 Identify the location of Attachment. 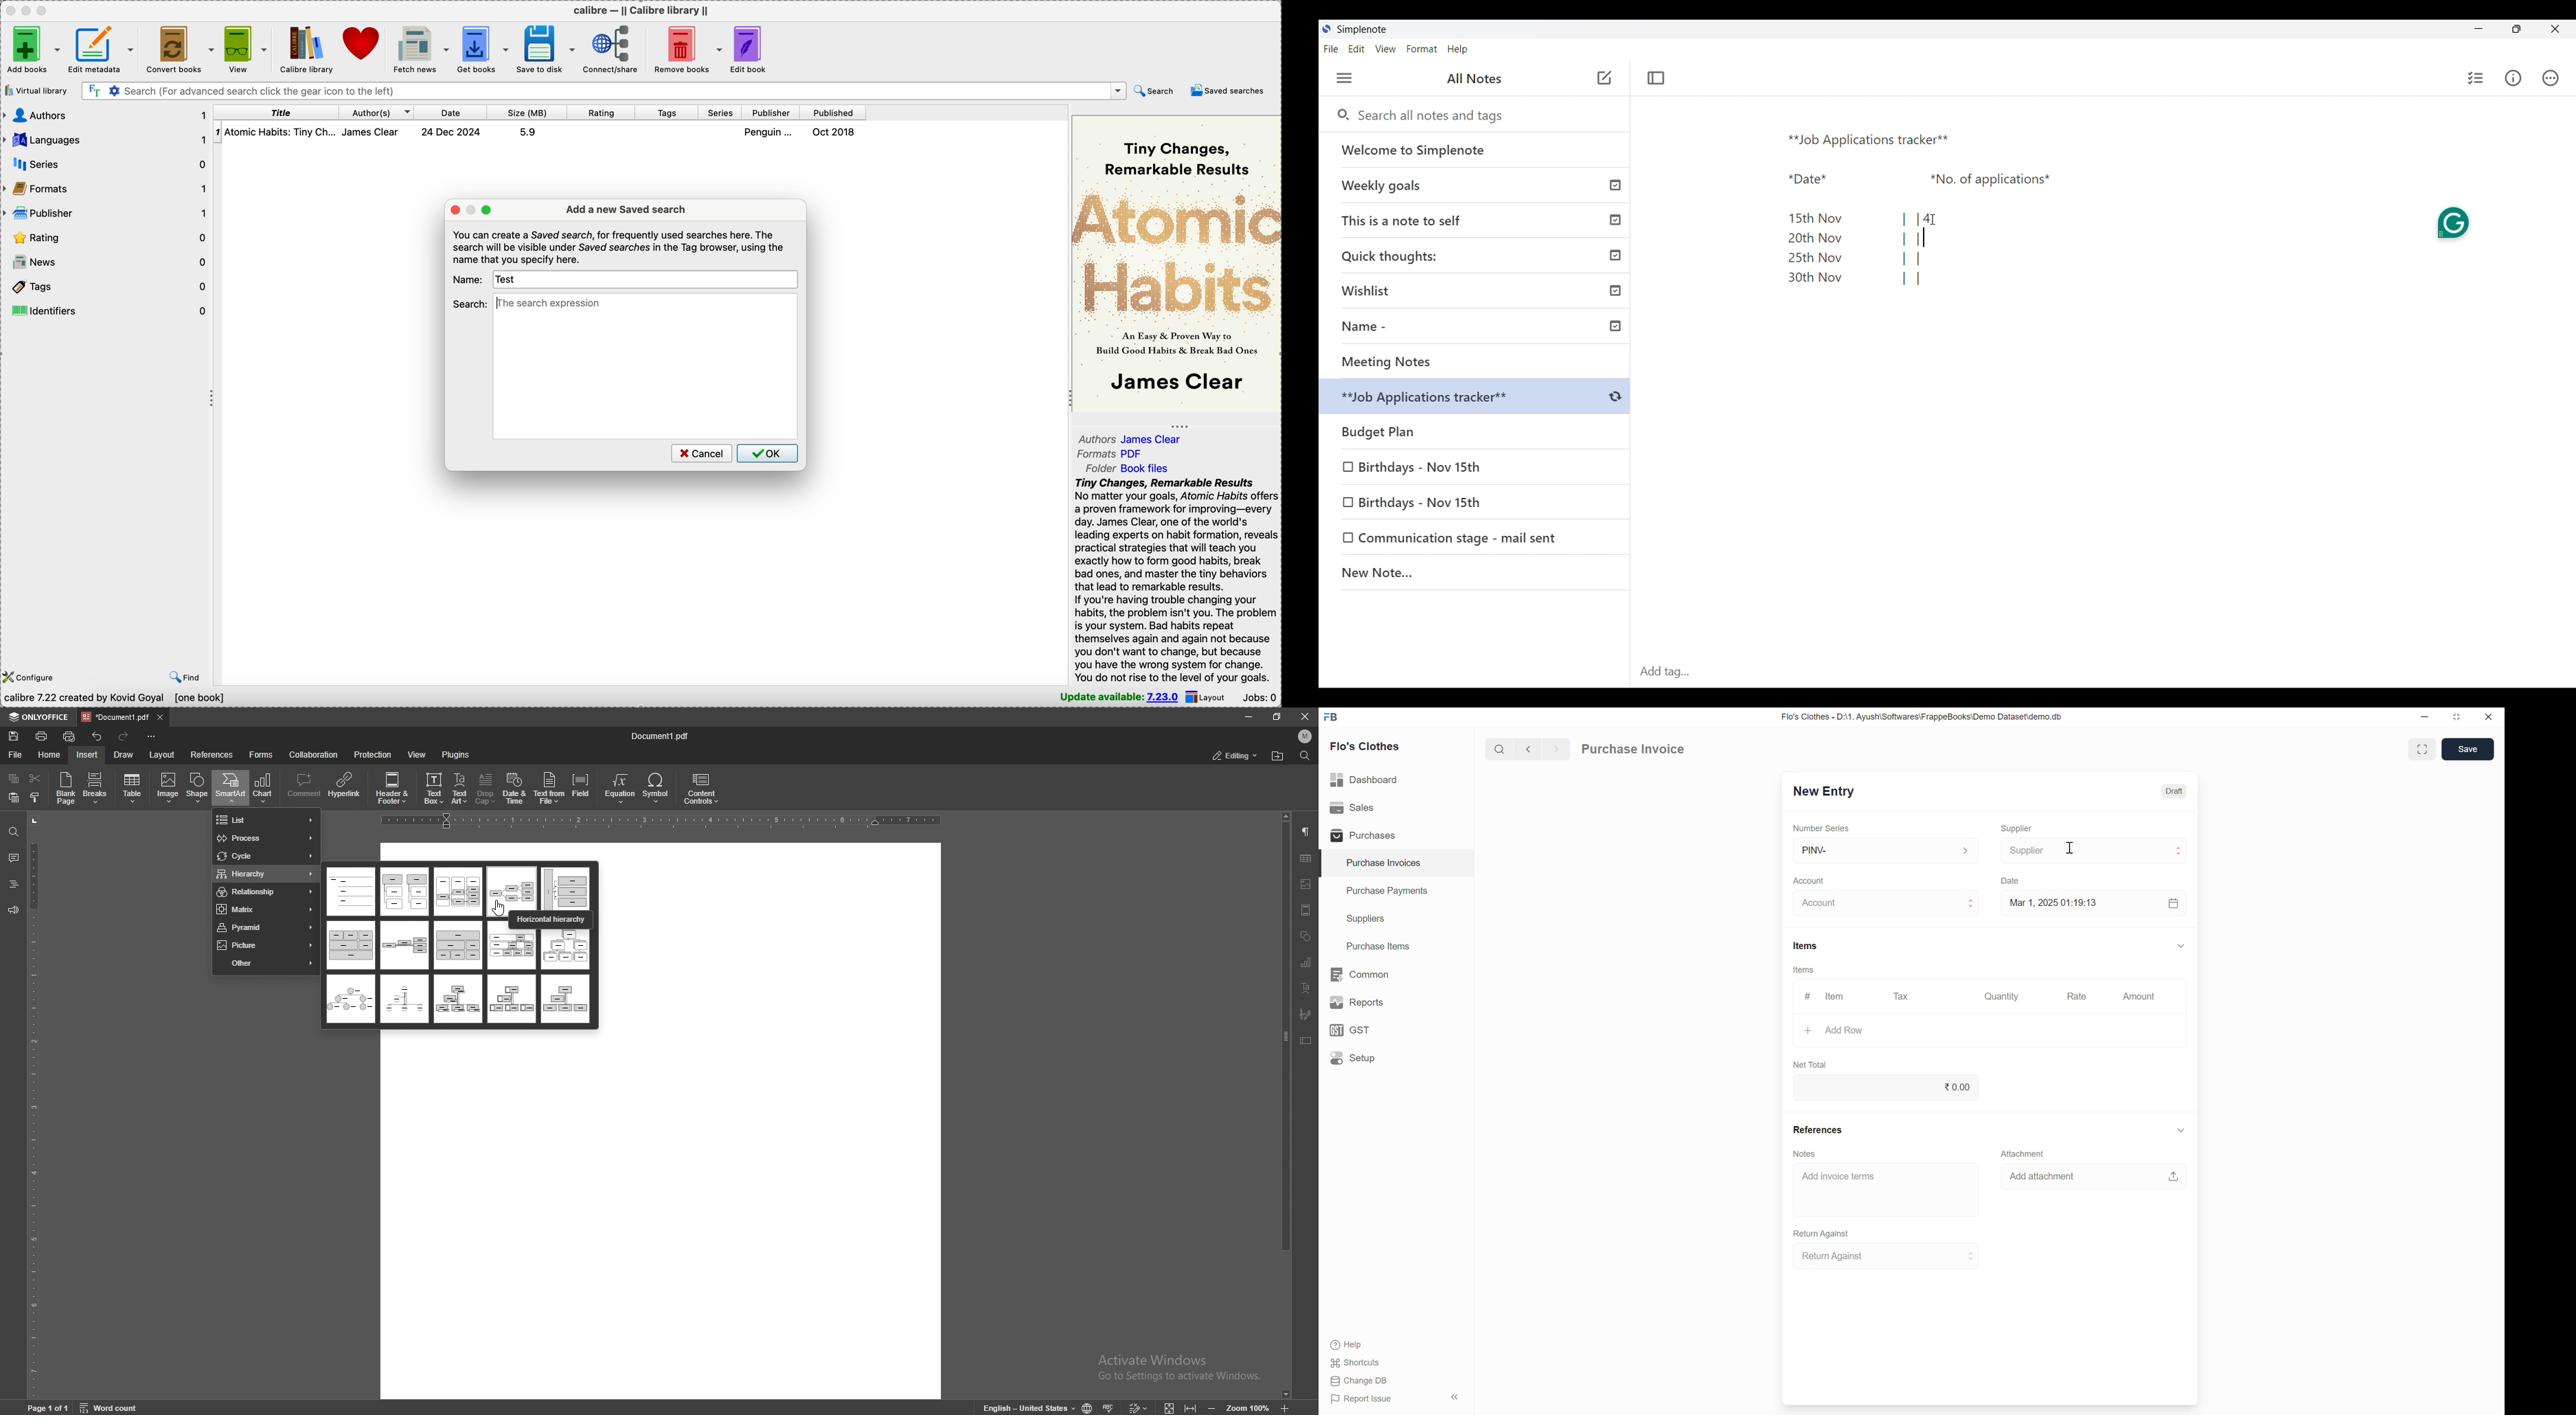
(2020, 1151).